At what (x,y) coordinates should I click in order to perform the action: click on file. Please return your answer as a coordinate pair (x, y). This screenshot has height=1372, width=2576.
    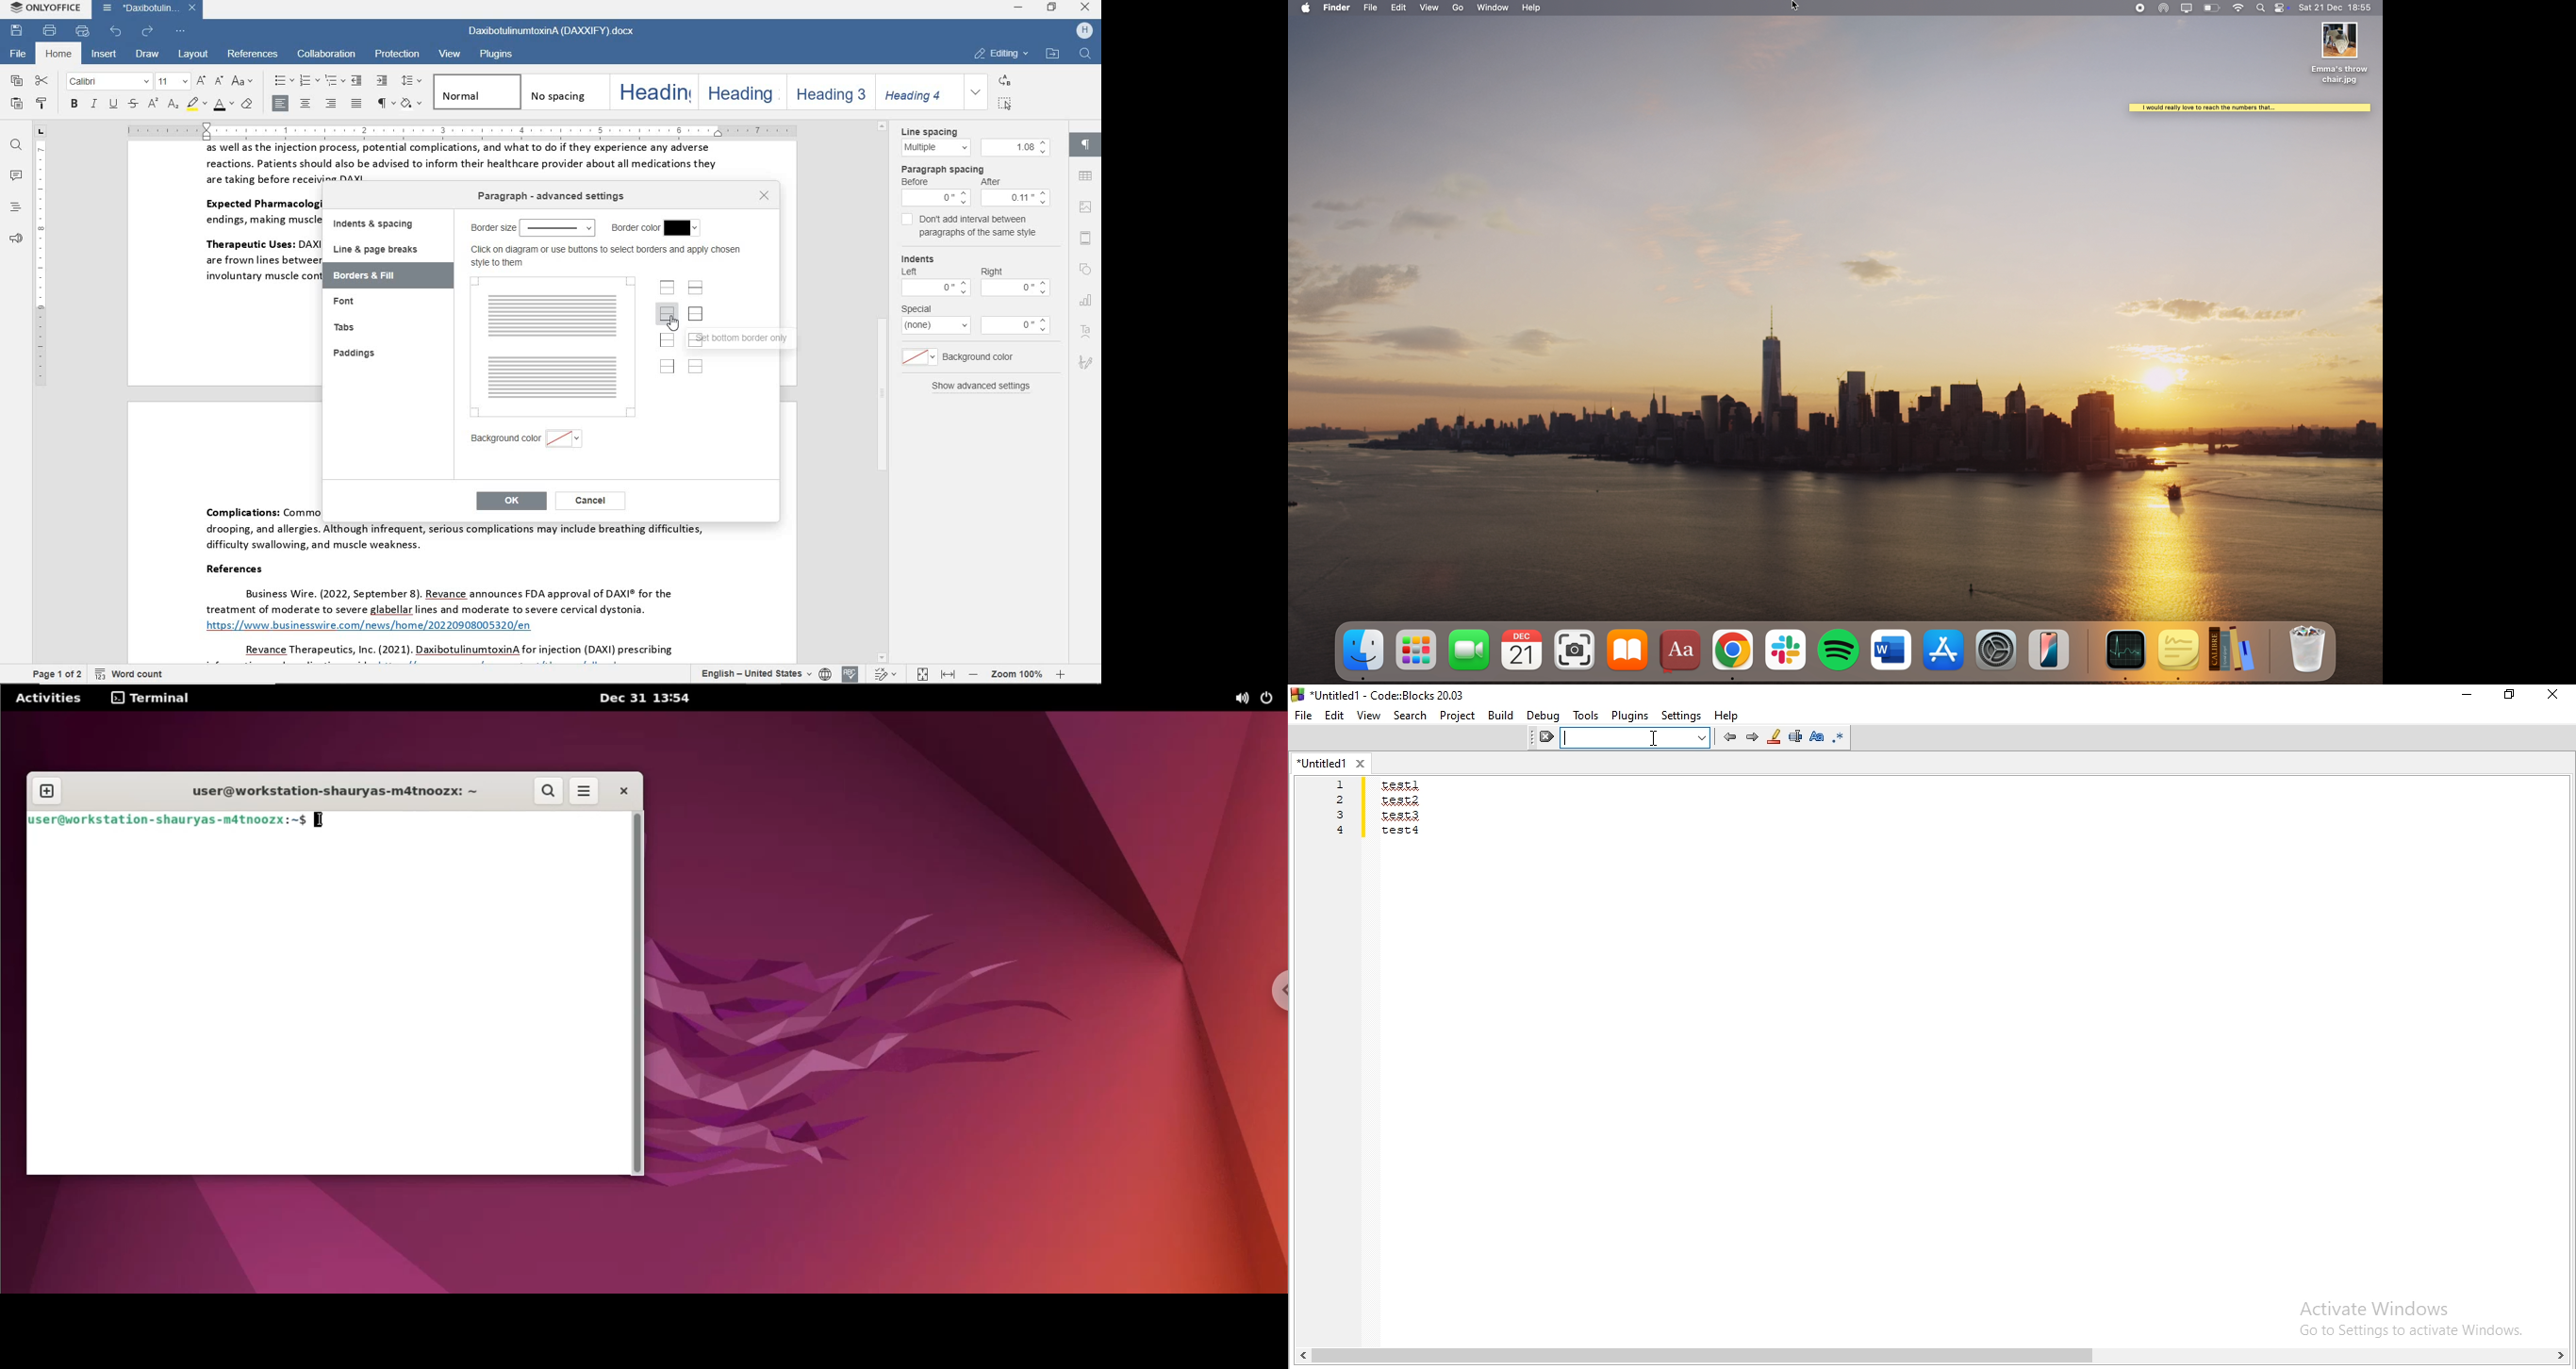
    Looking at the image, I should click on (1369, 7).